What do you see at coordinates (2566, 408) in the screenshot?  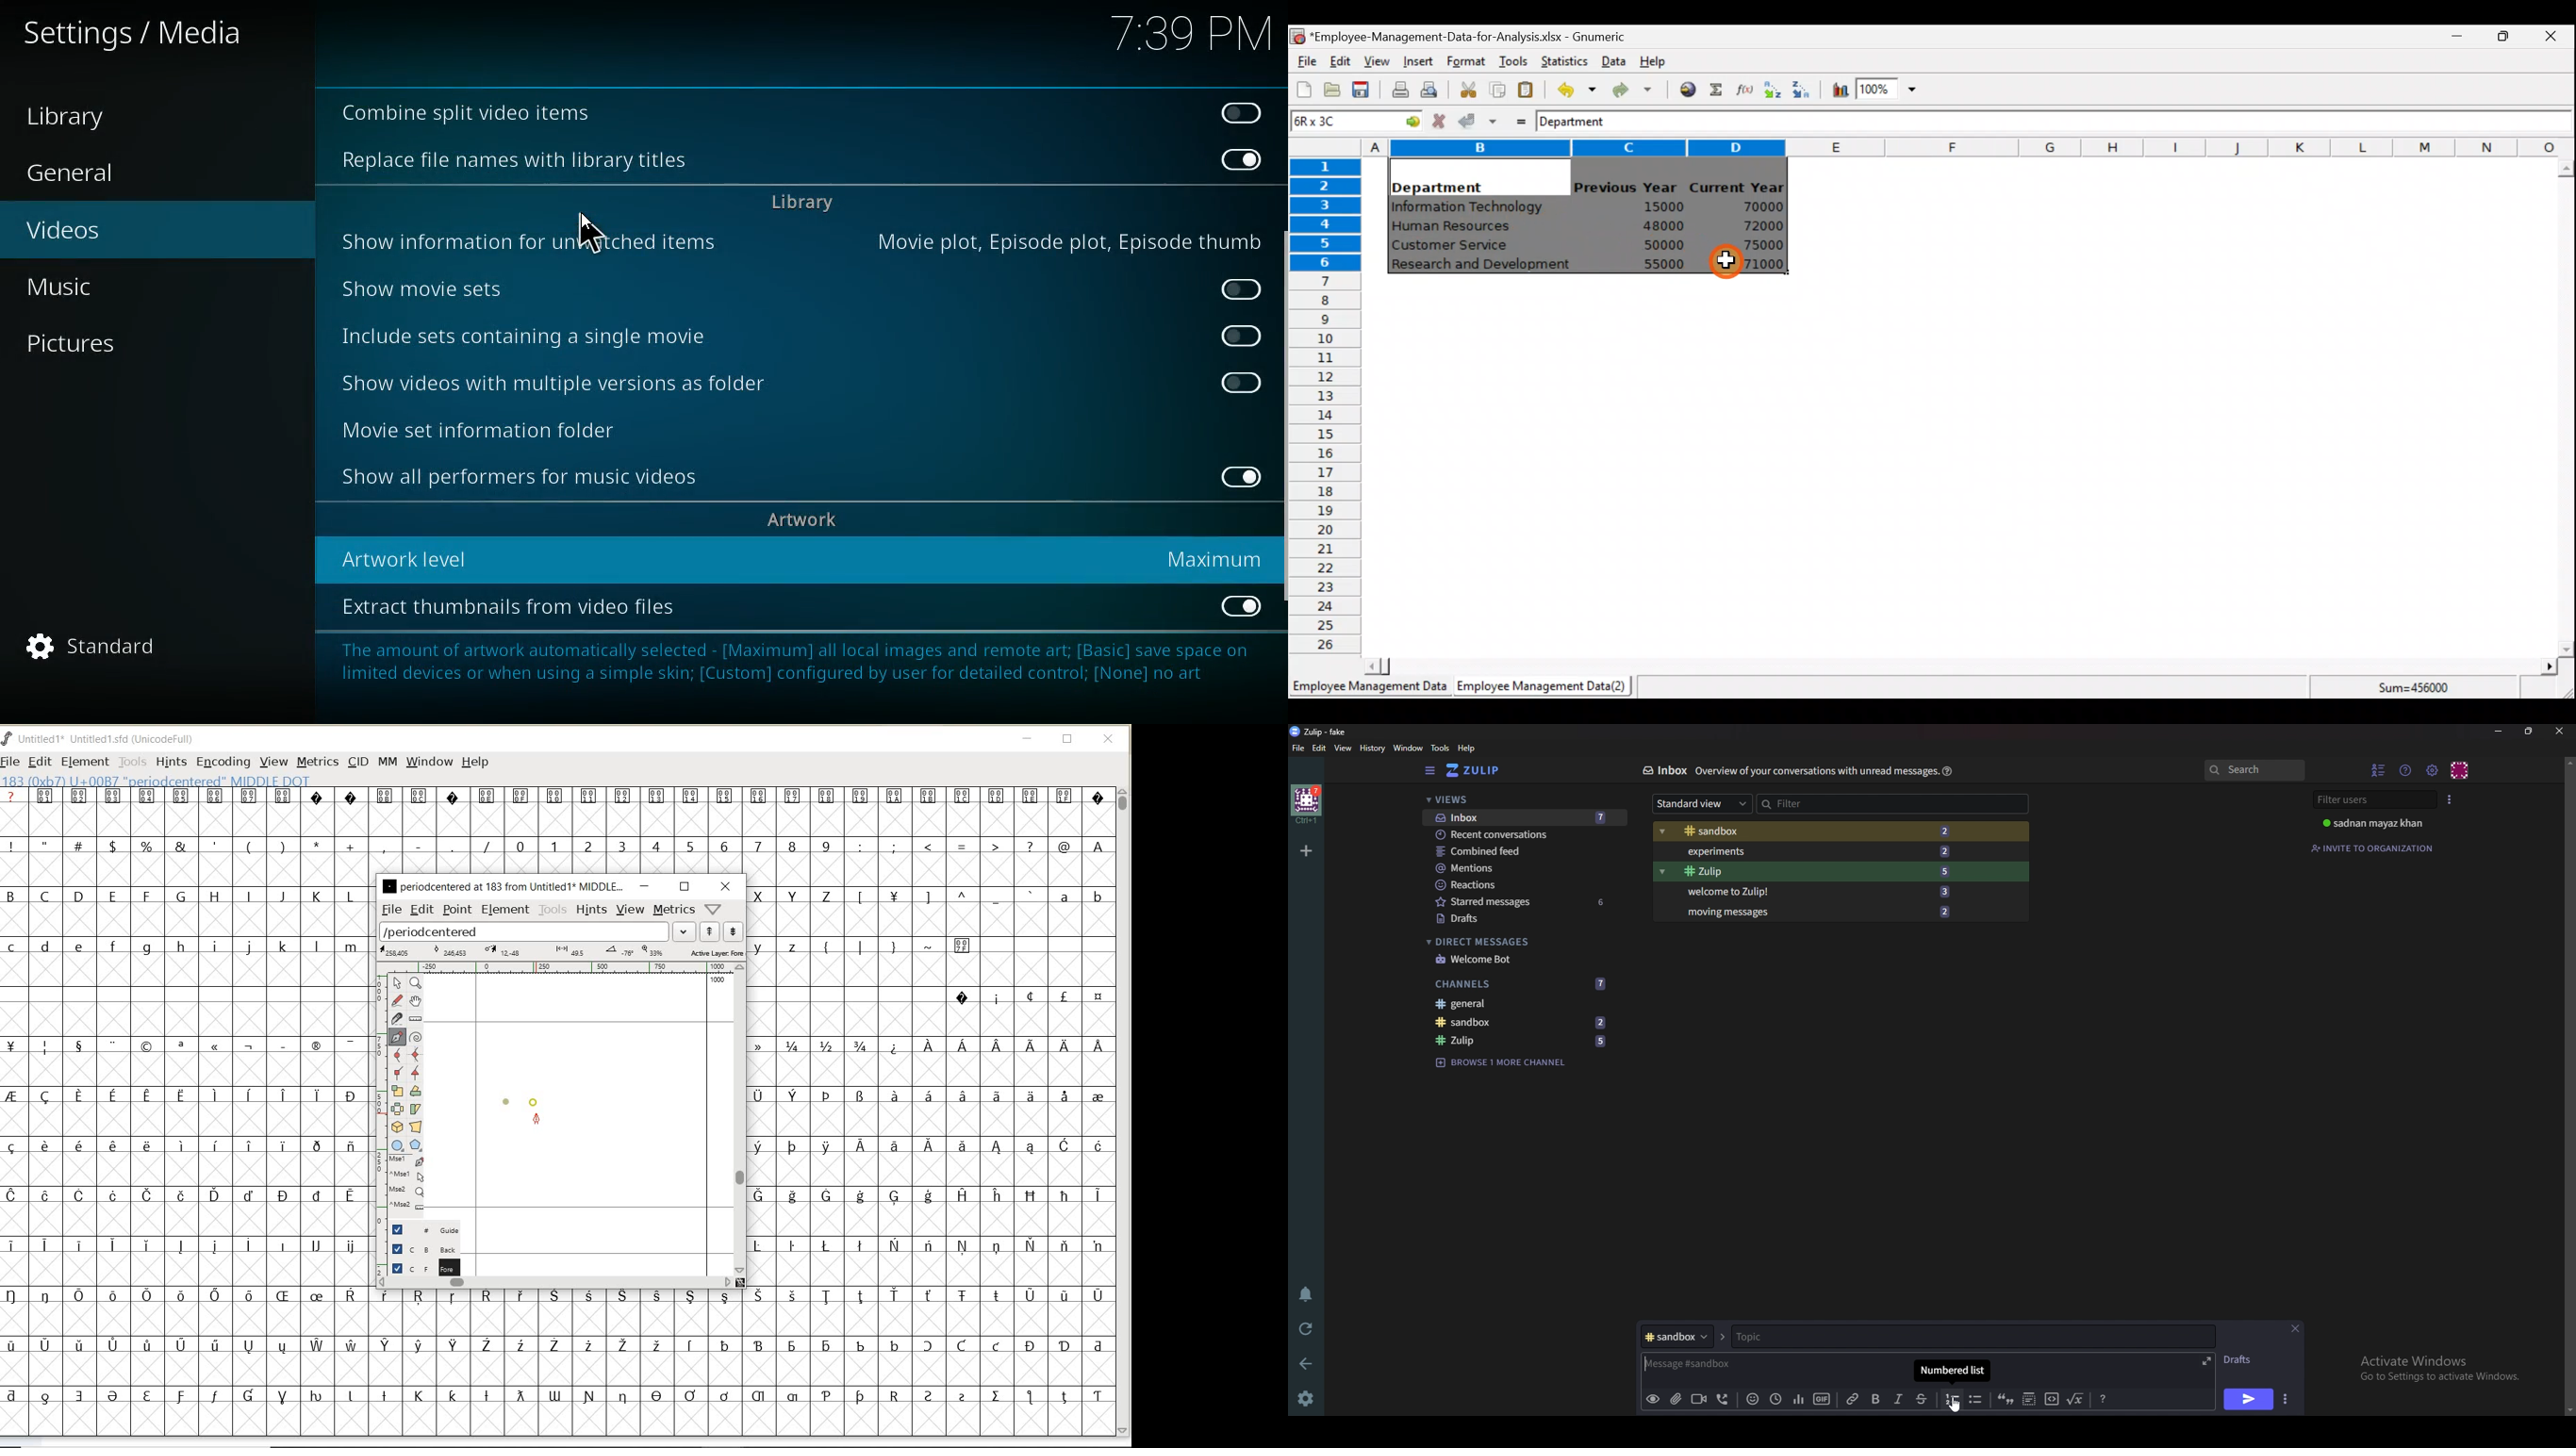 I see `Scroll bar` at bounding box center [2566, 408].